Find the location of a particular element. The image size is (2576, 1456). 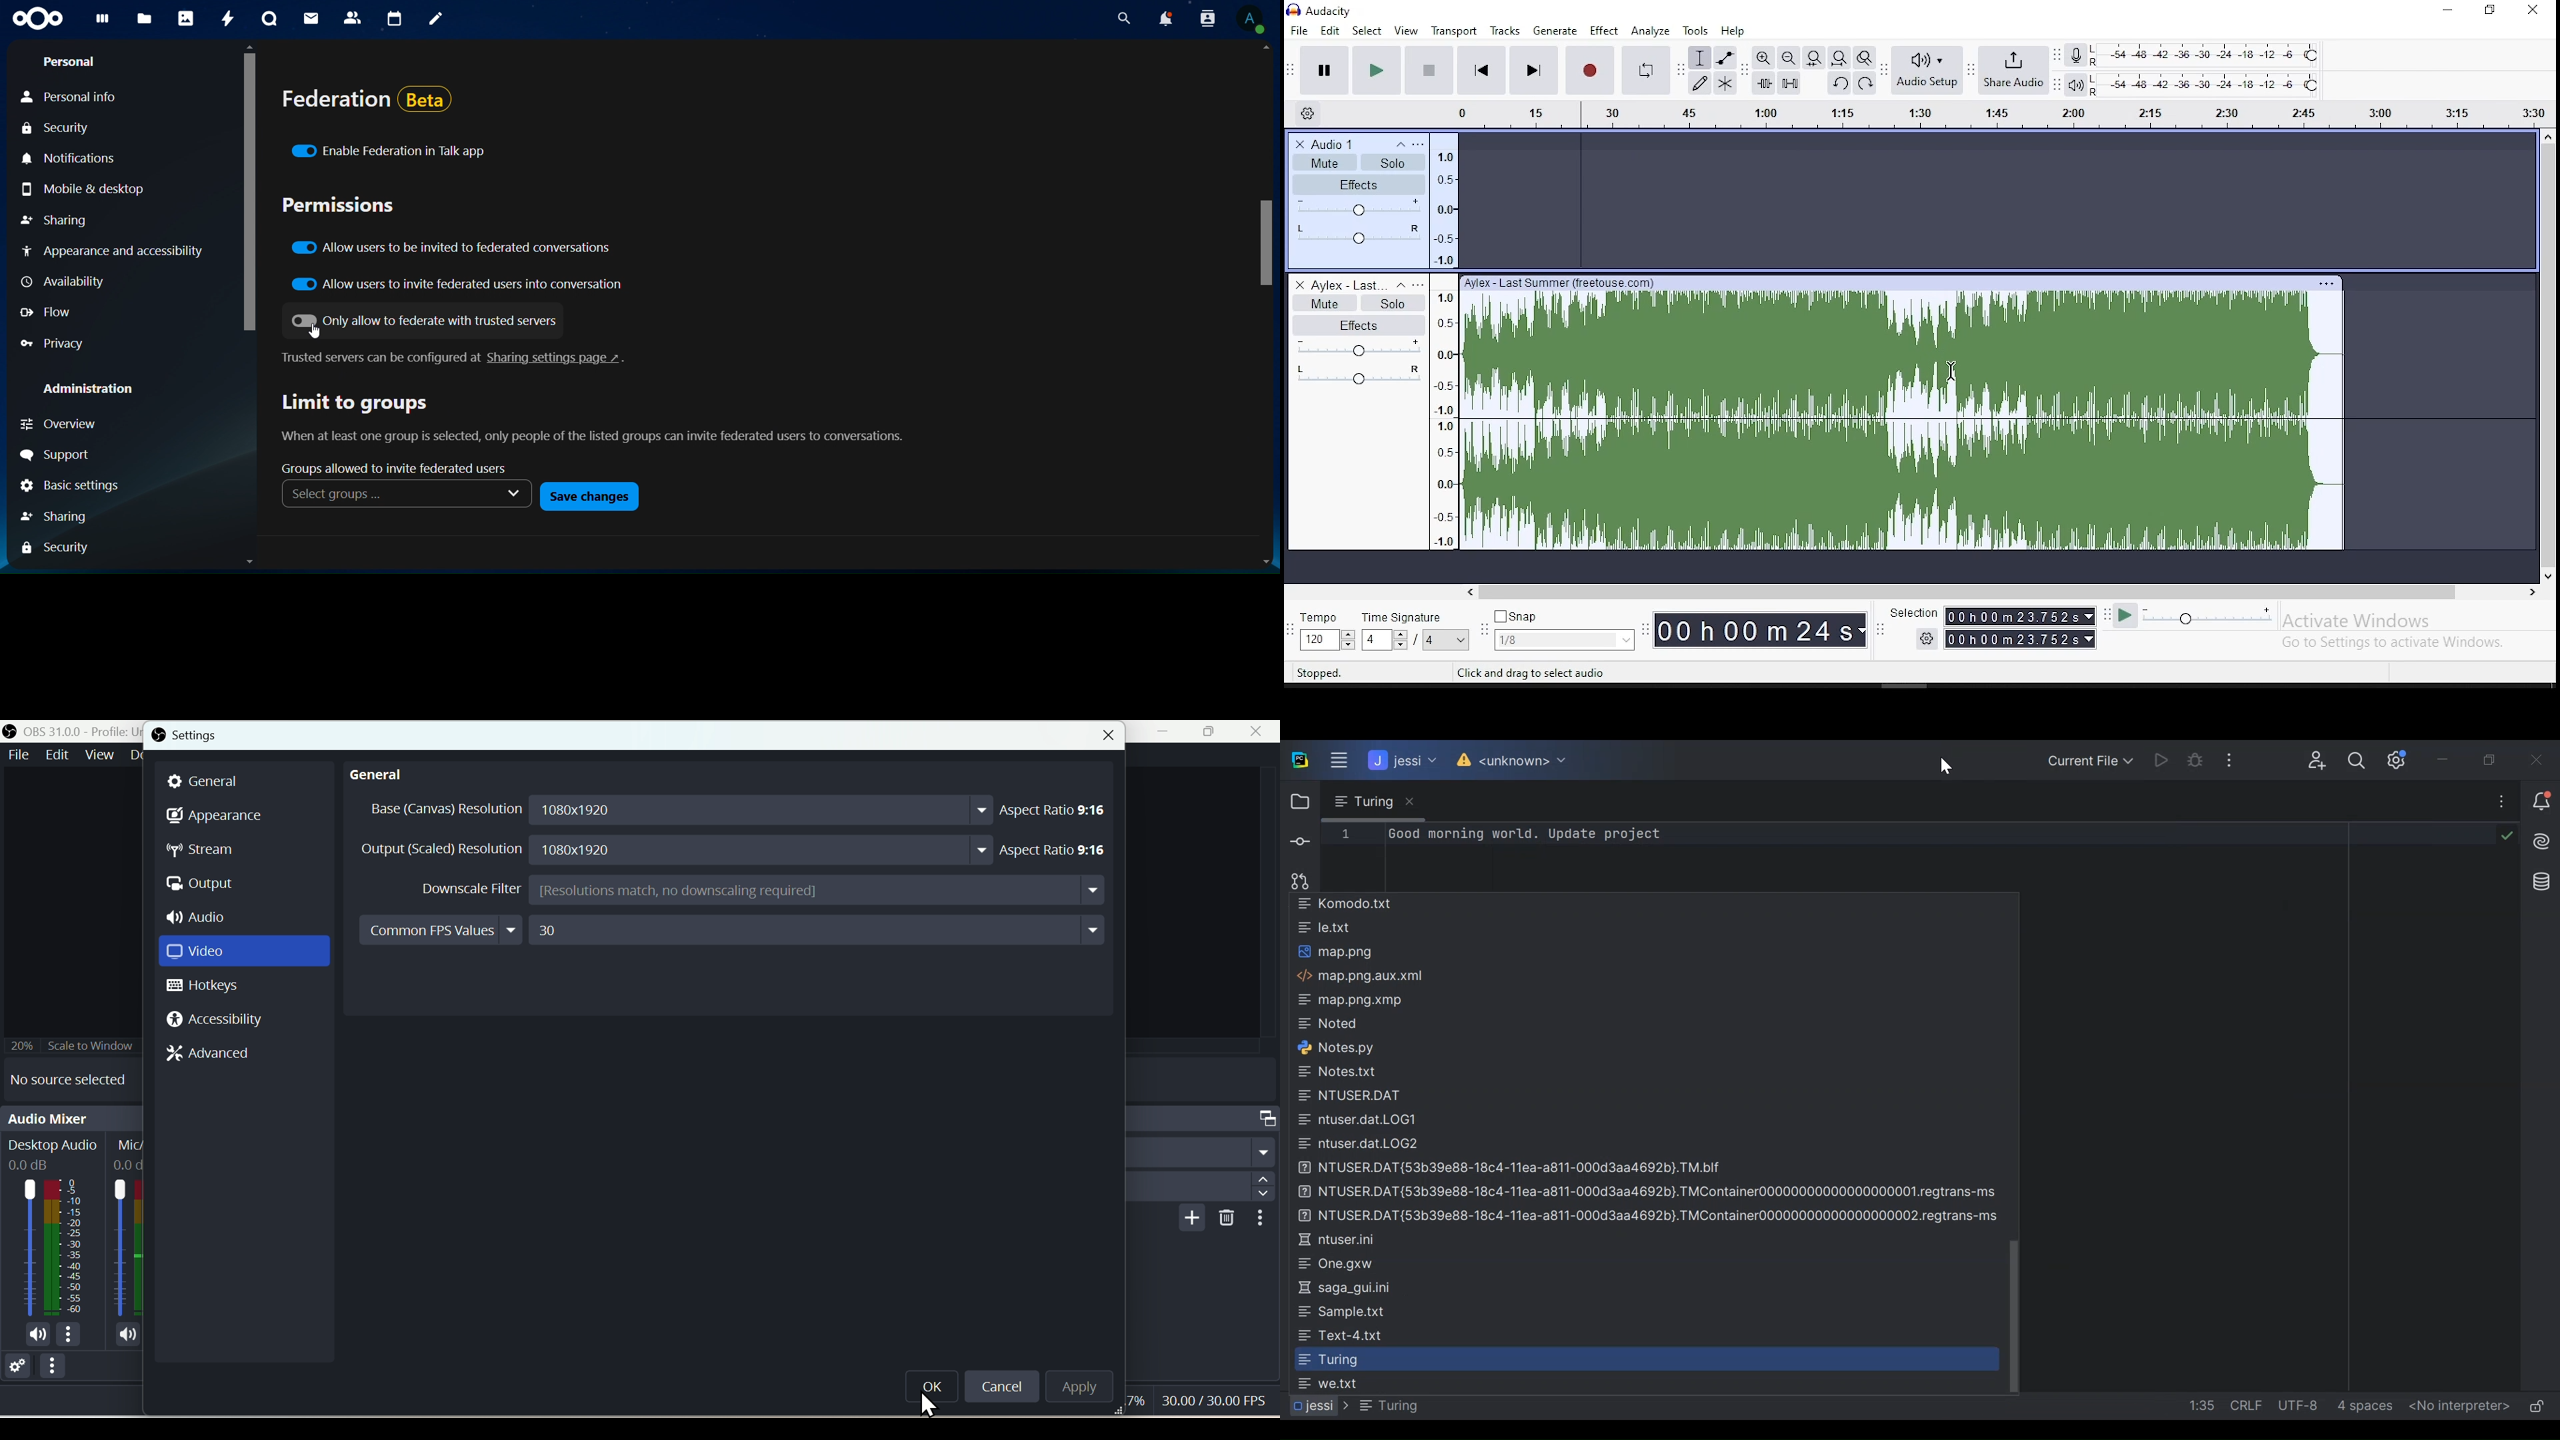

Noted is located at coordinates (1333, 1023).